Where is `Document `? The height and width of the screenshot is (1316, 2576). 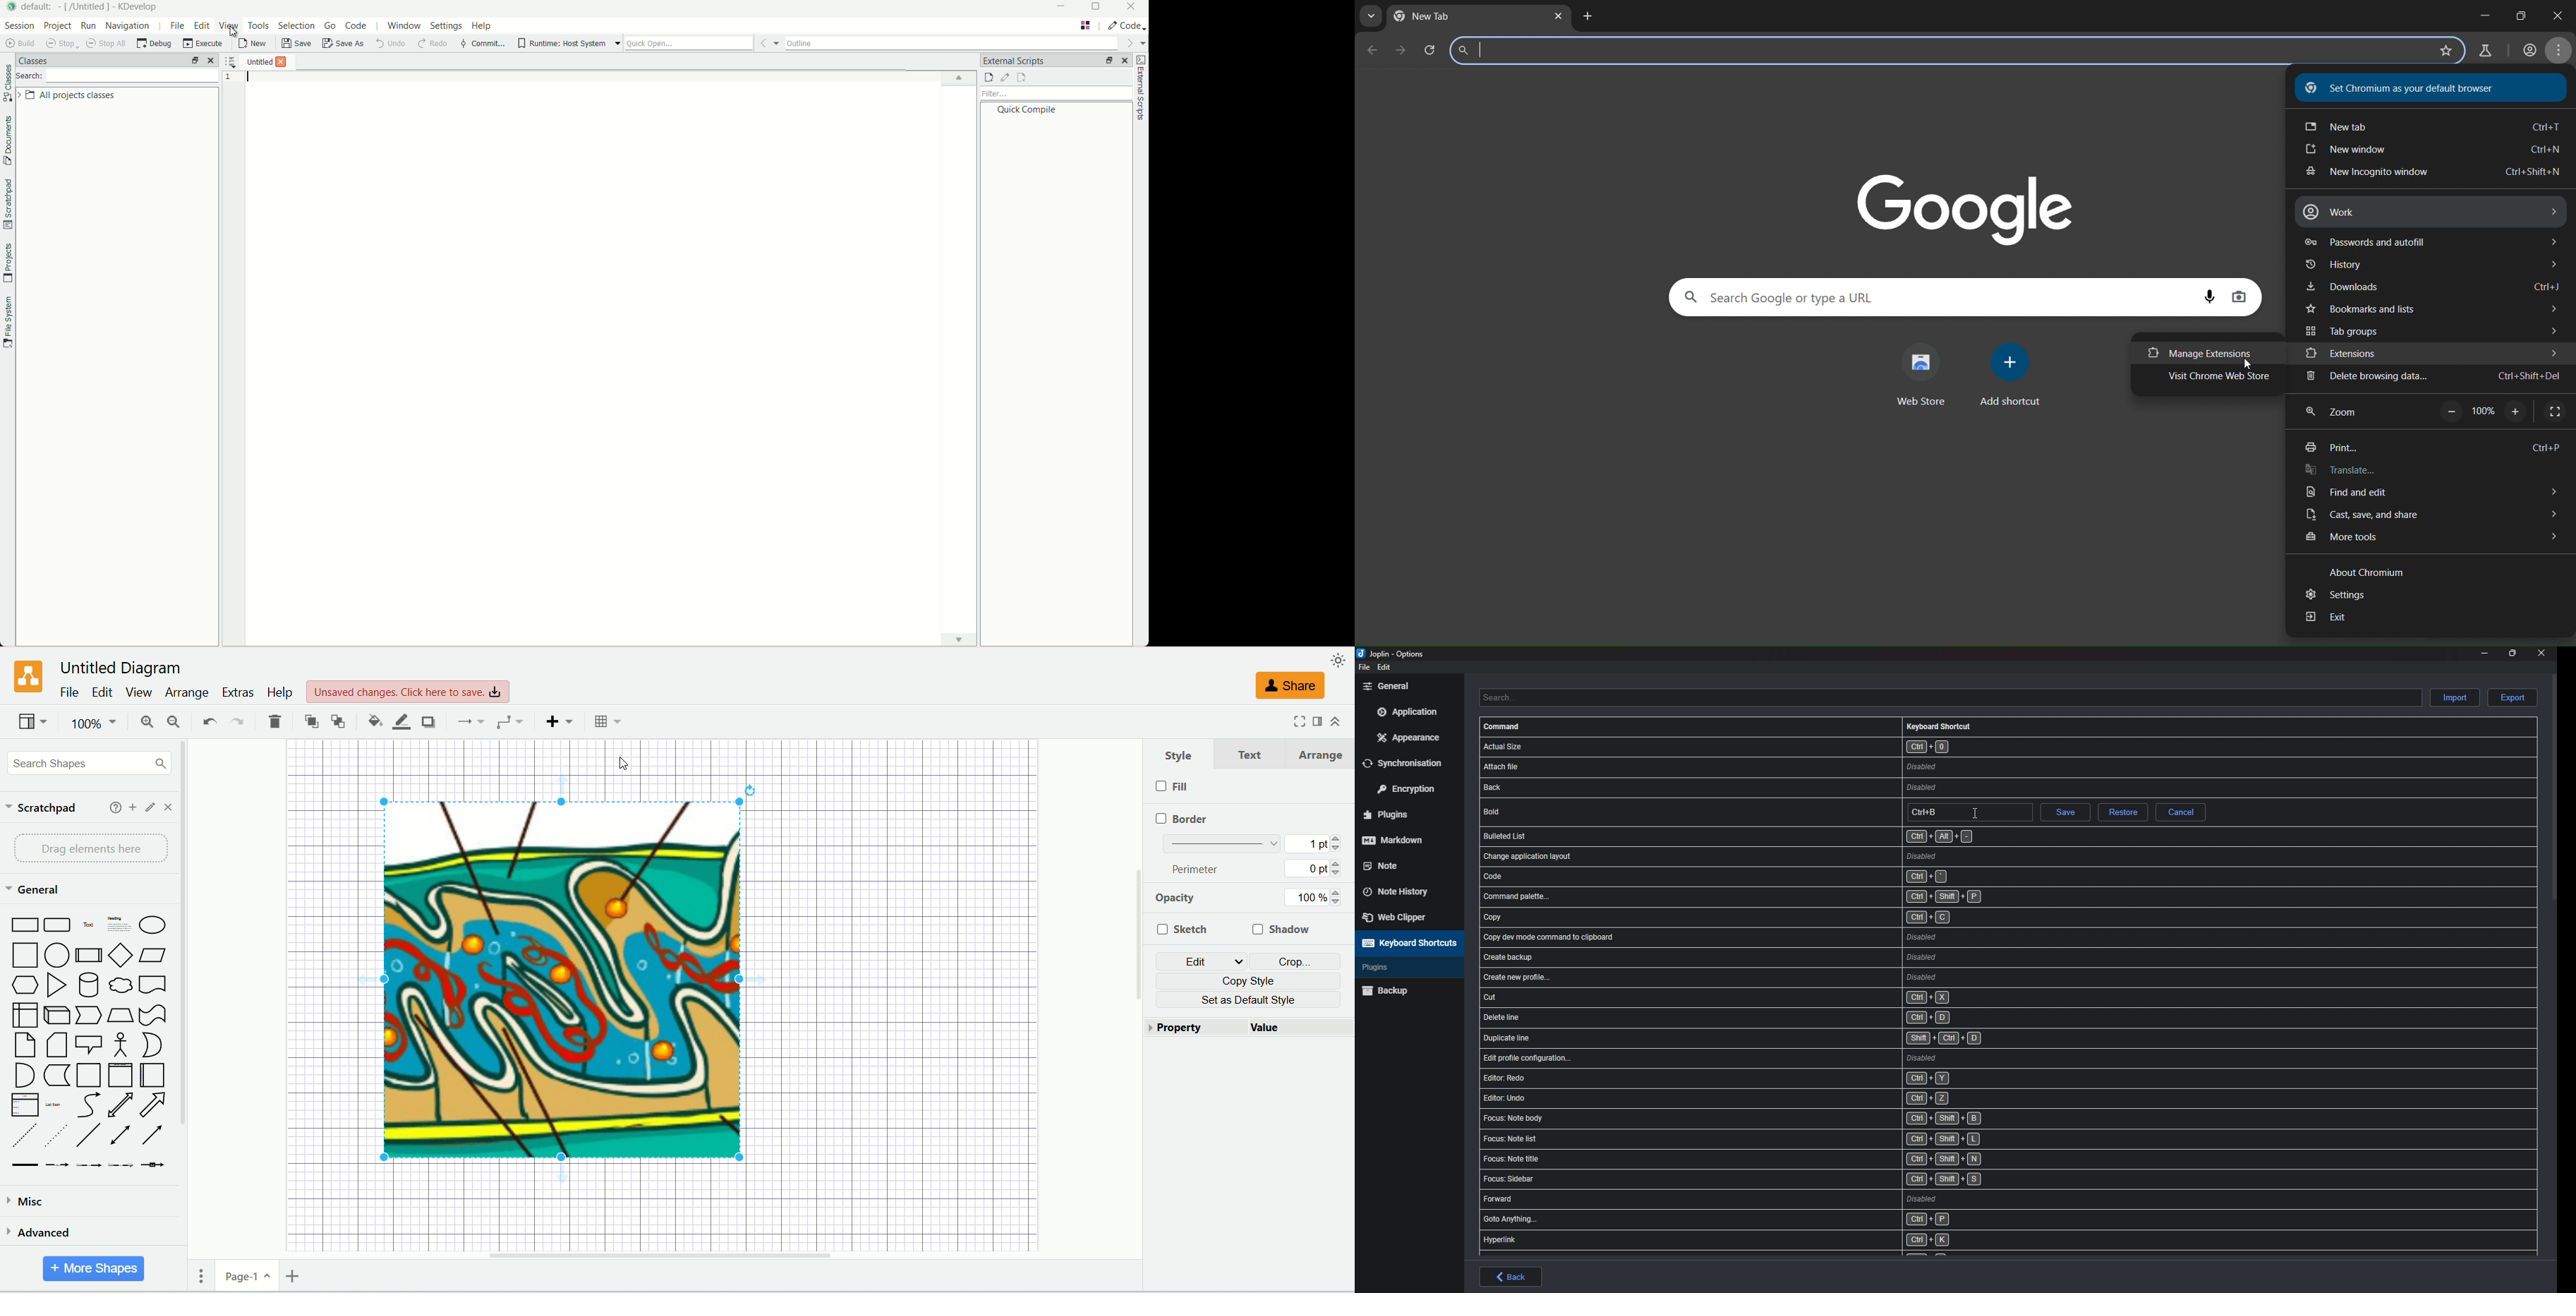 Document  is located at coordinates (154, 987).